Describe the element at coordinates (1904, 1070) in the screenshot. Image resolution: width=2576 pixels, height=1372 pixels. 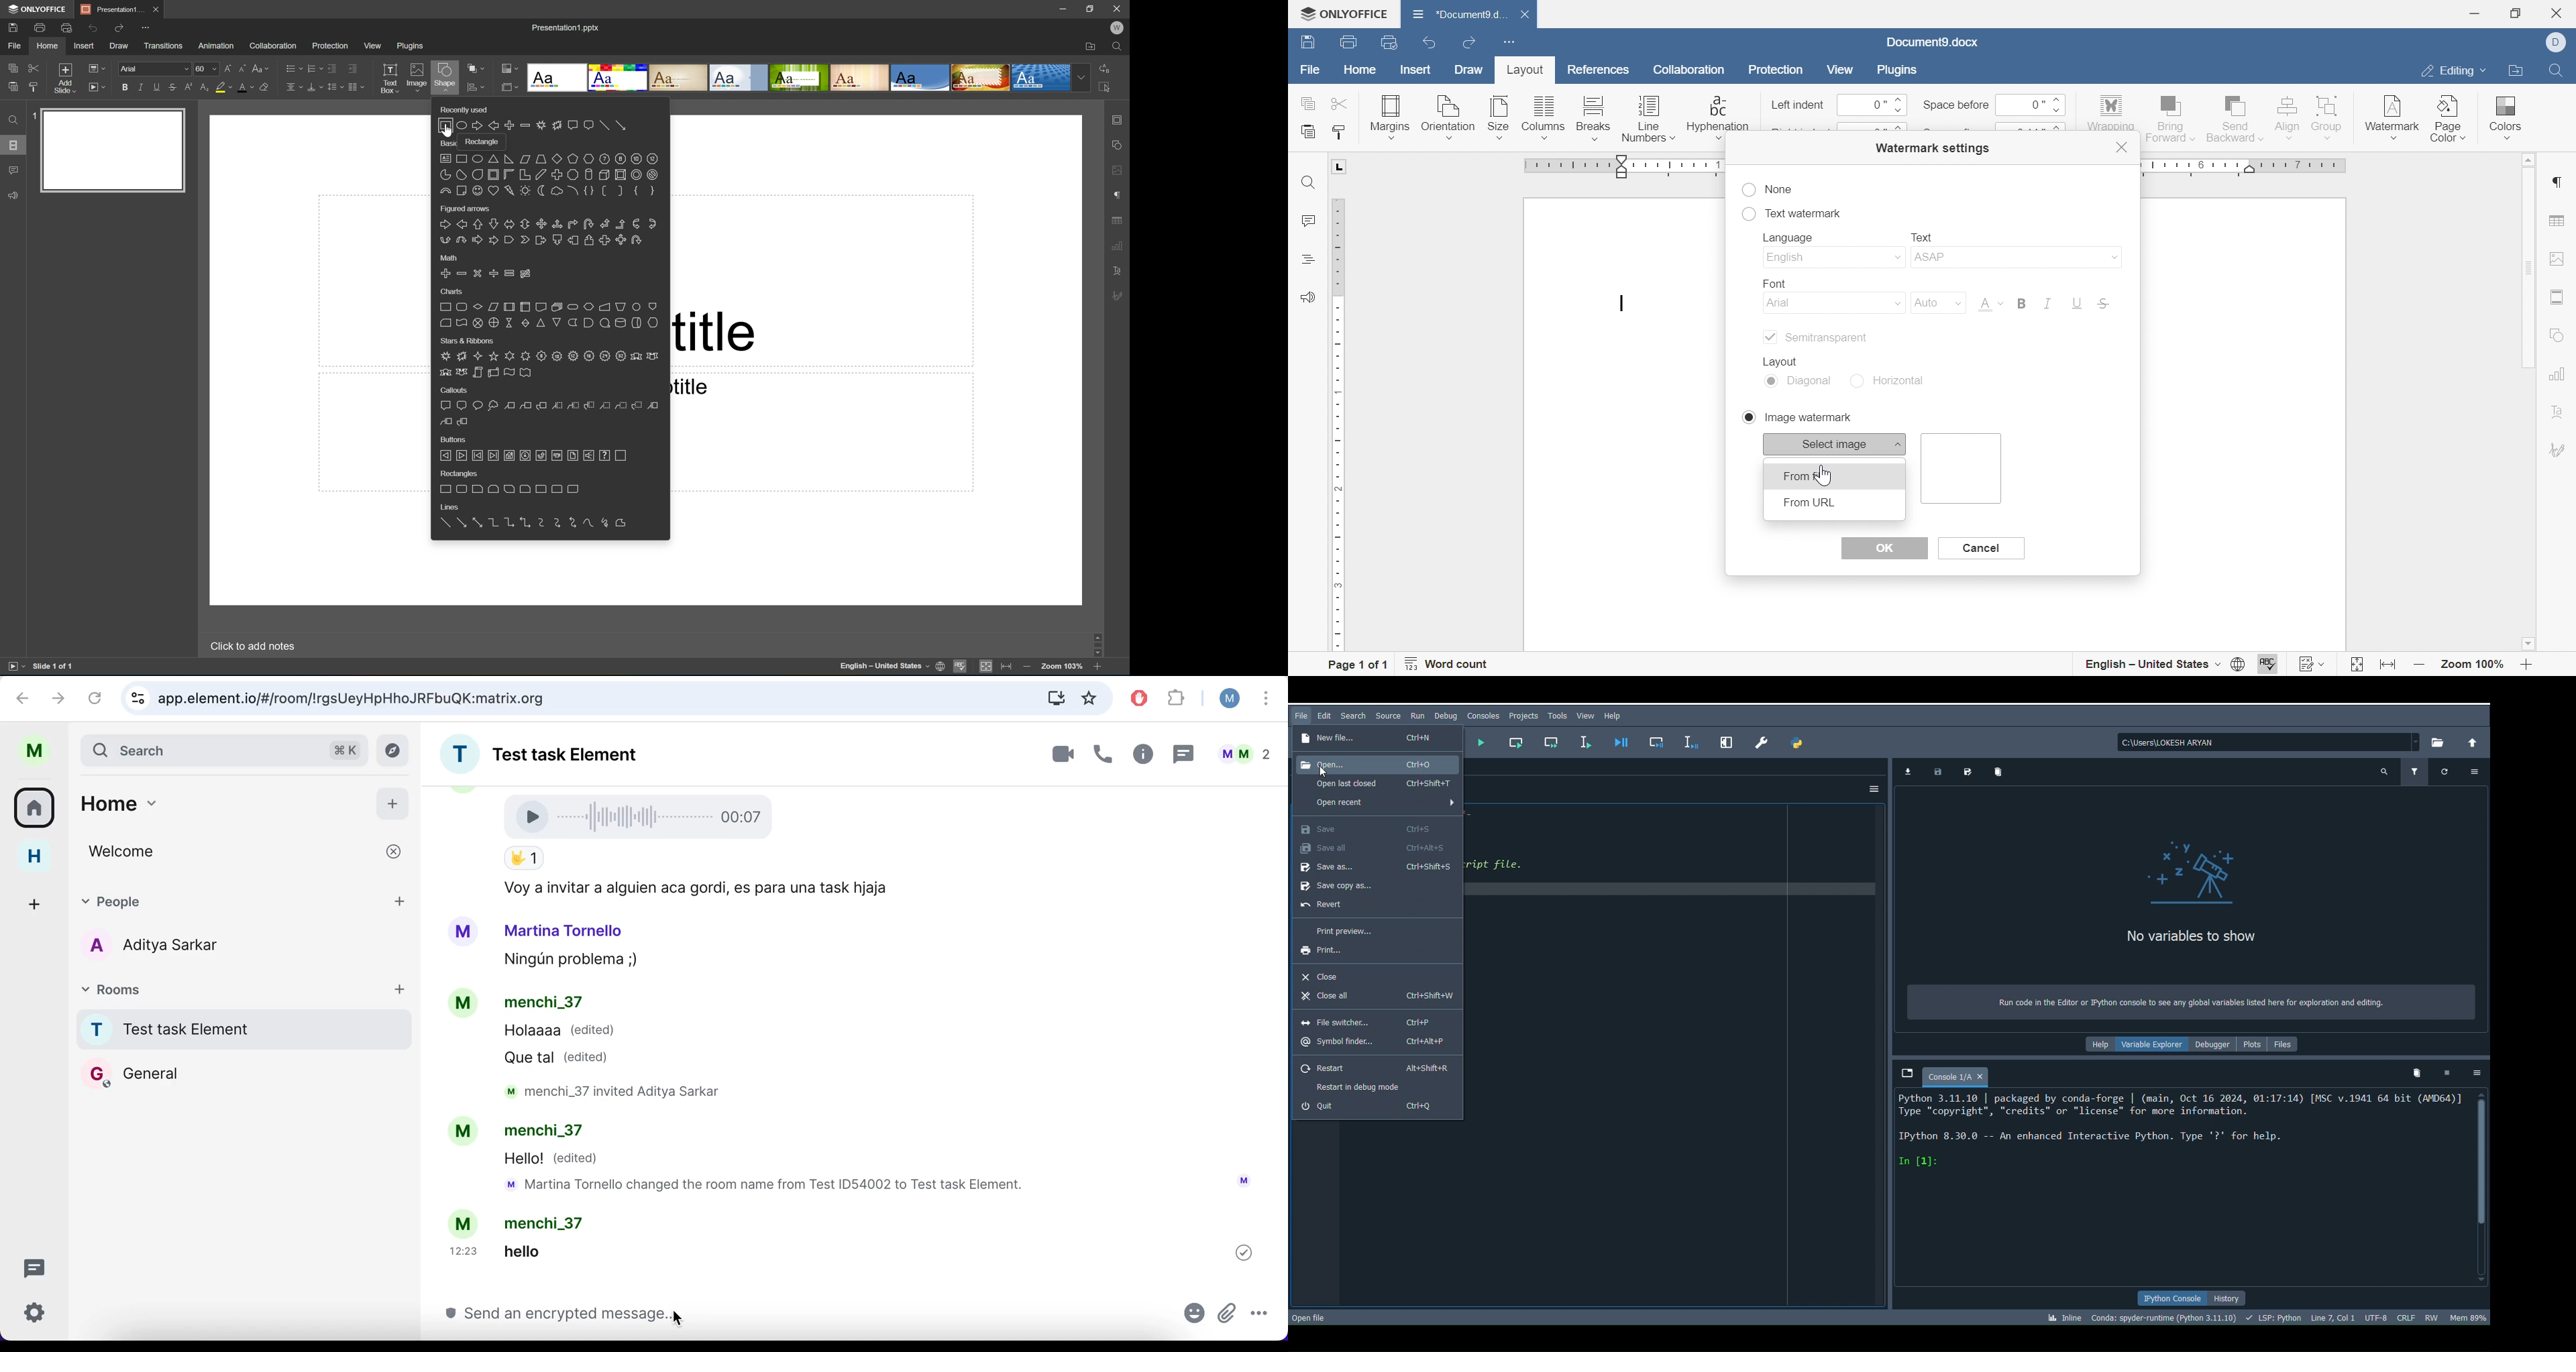
I see `Browse tabs` at that location.